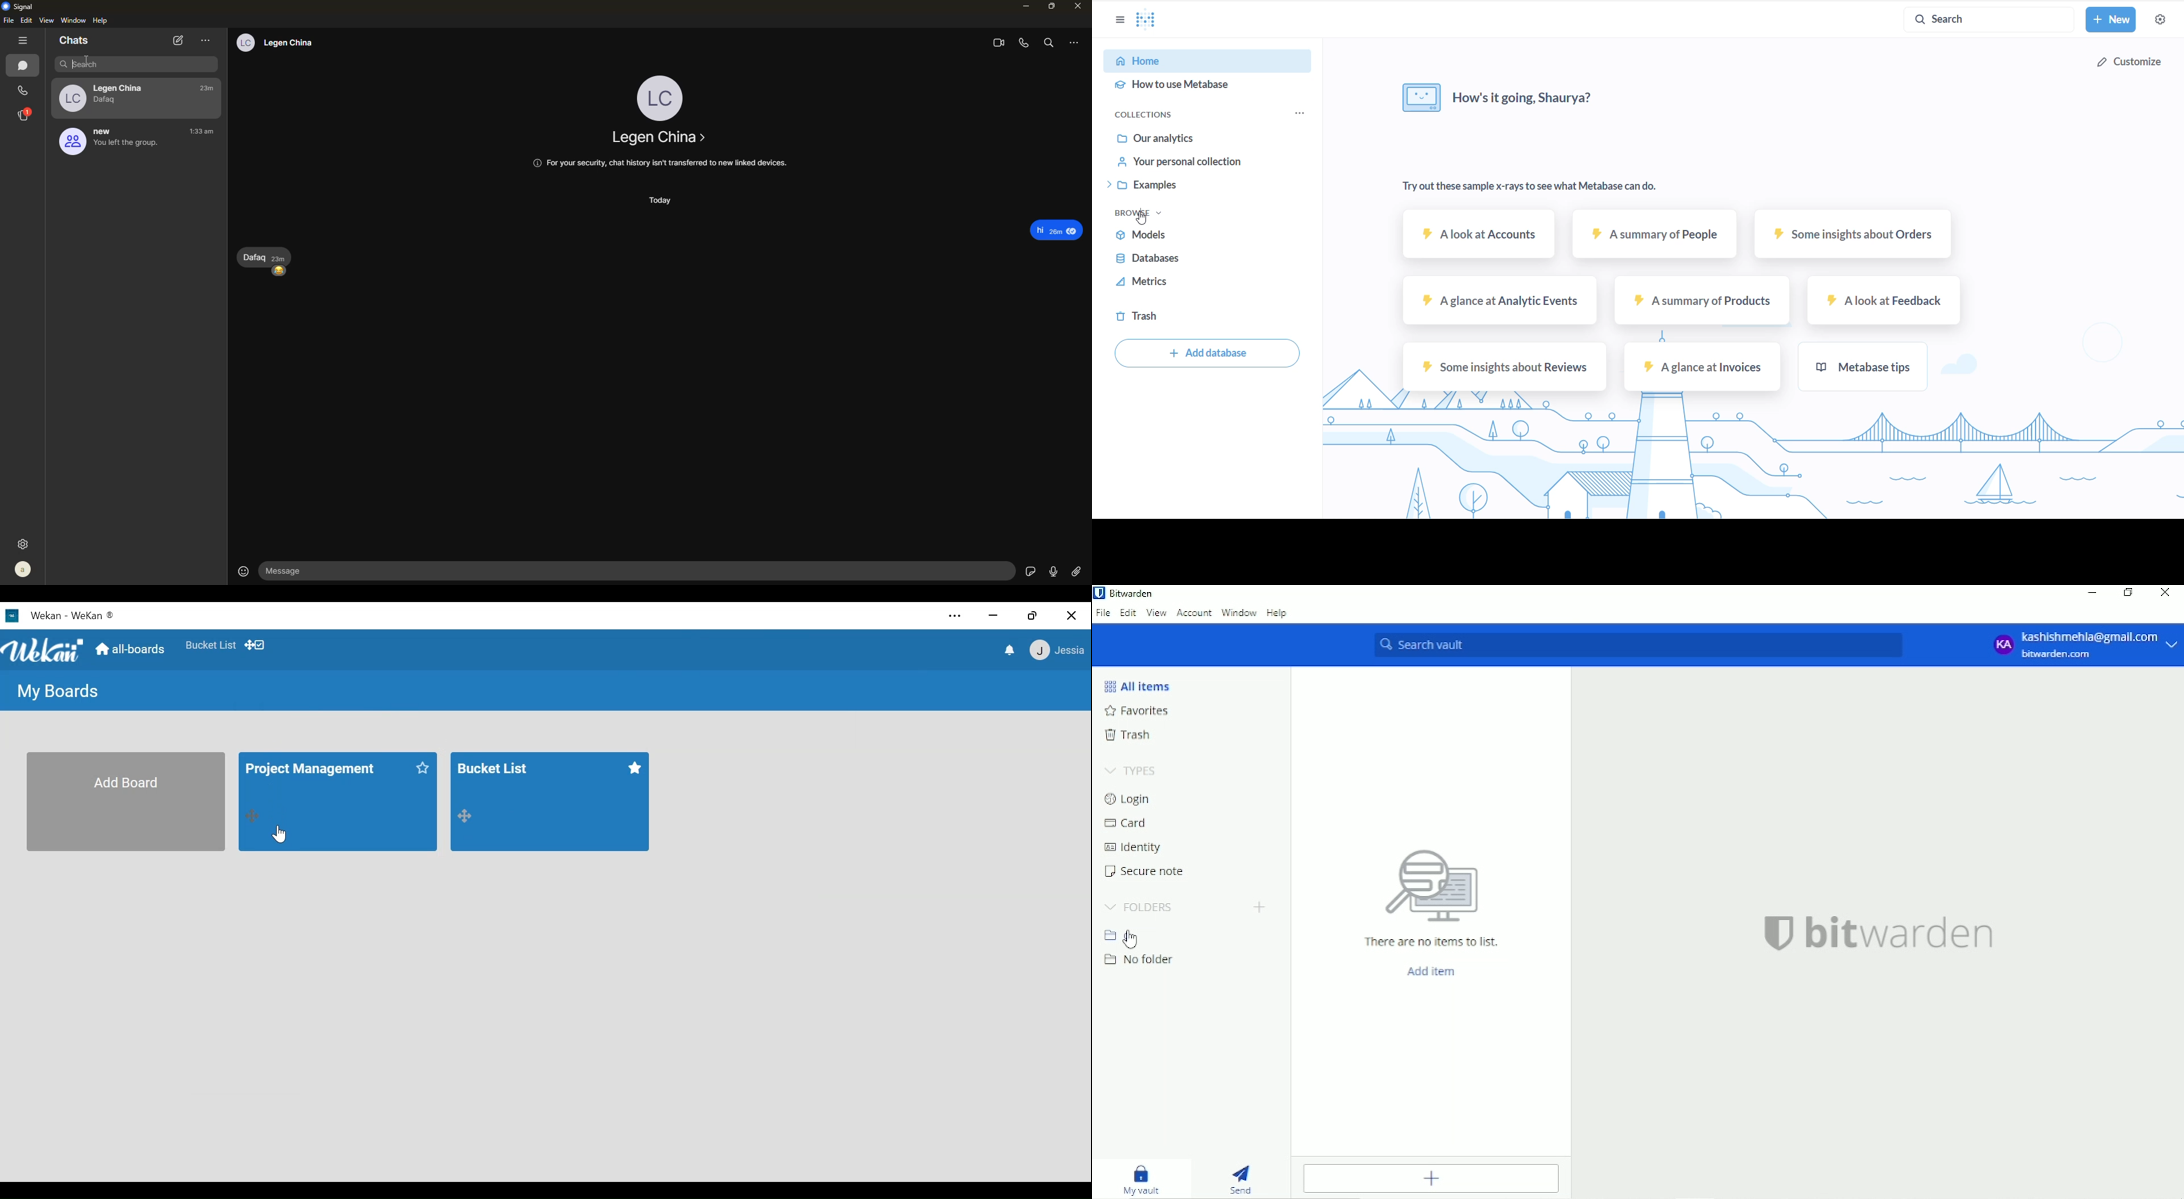 The height and width of the screenshot is (1204, 2184). I want to click on legan china, so click(659, 137).